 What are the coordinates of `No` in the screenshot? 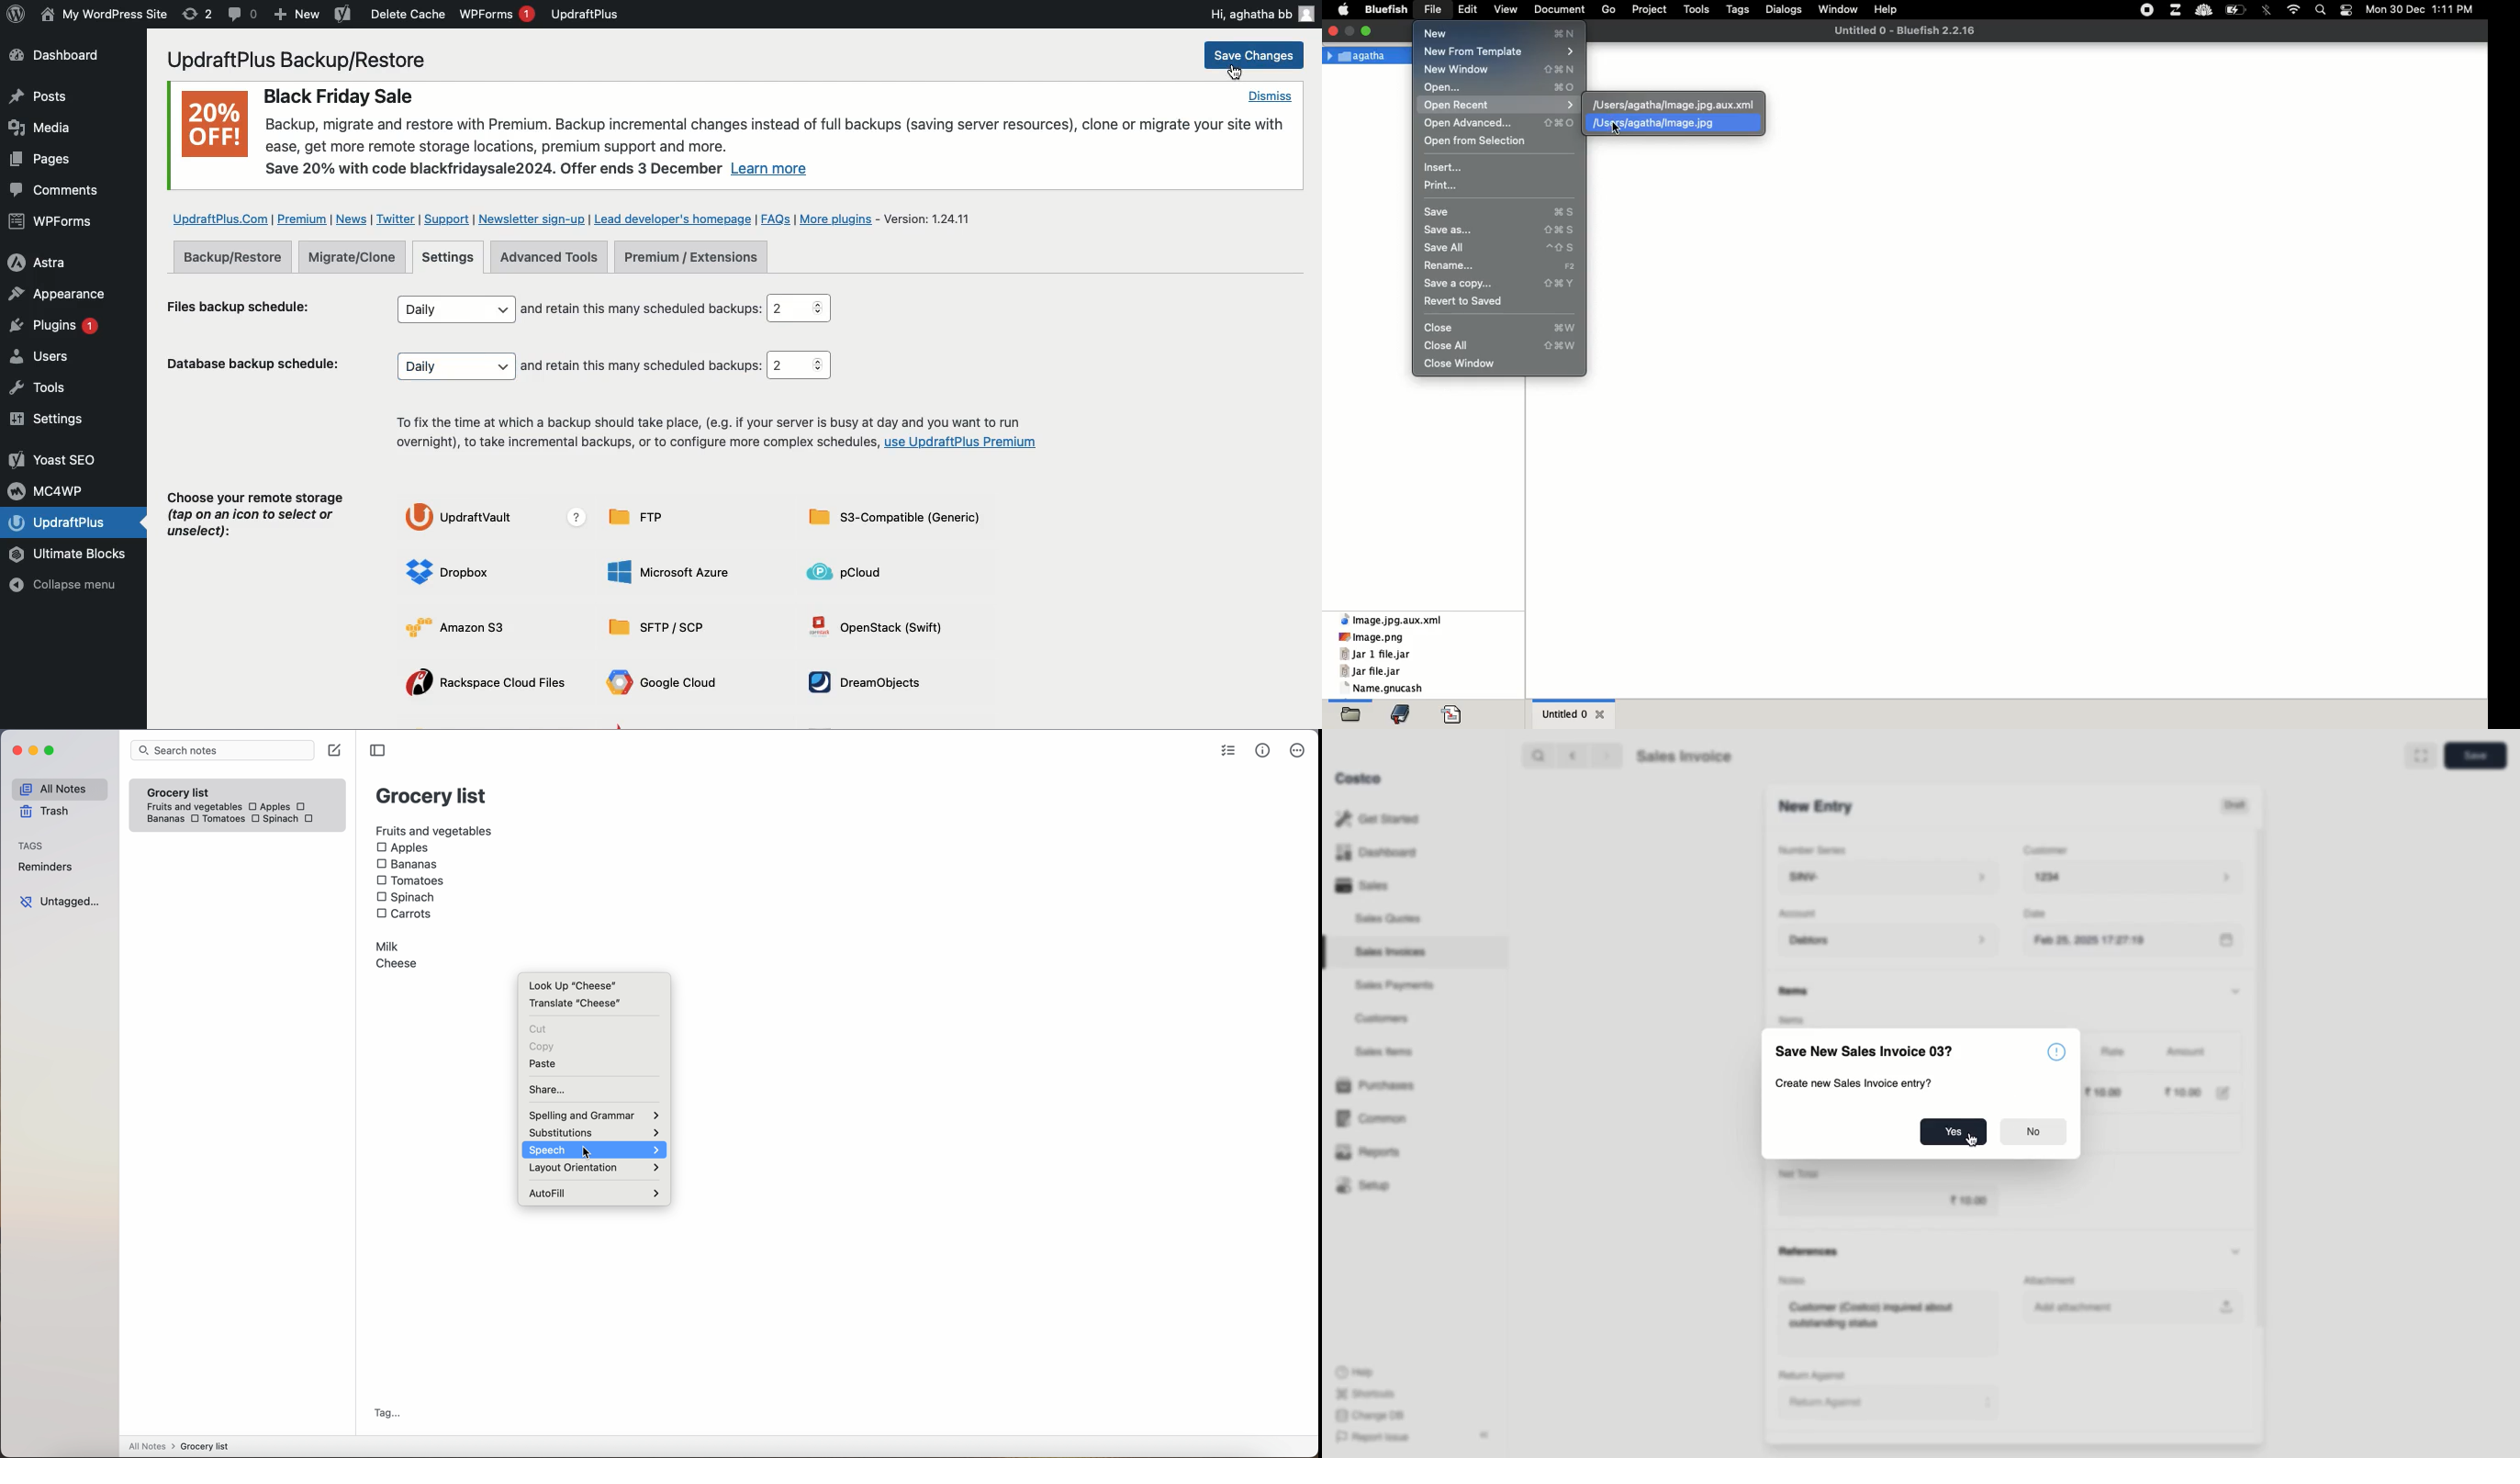 It's located at (2034, 1133).